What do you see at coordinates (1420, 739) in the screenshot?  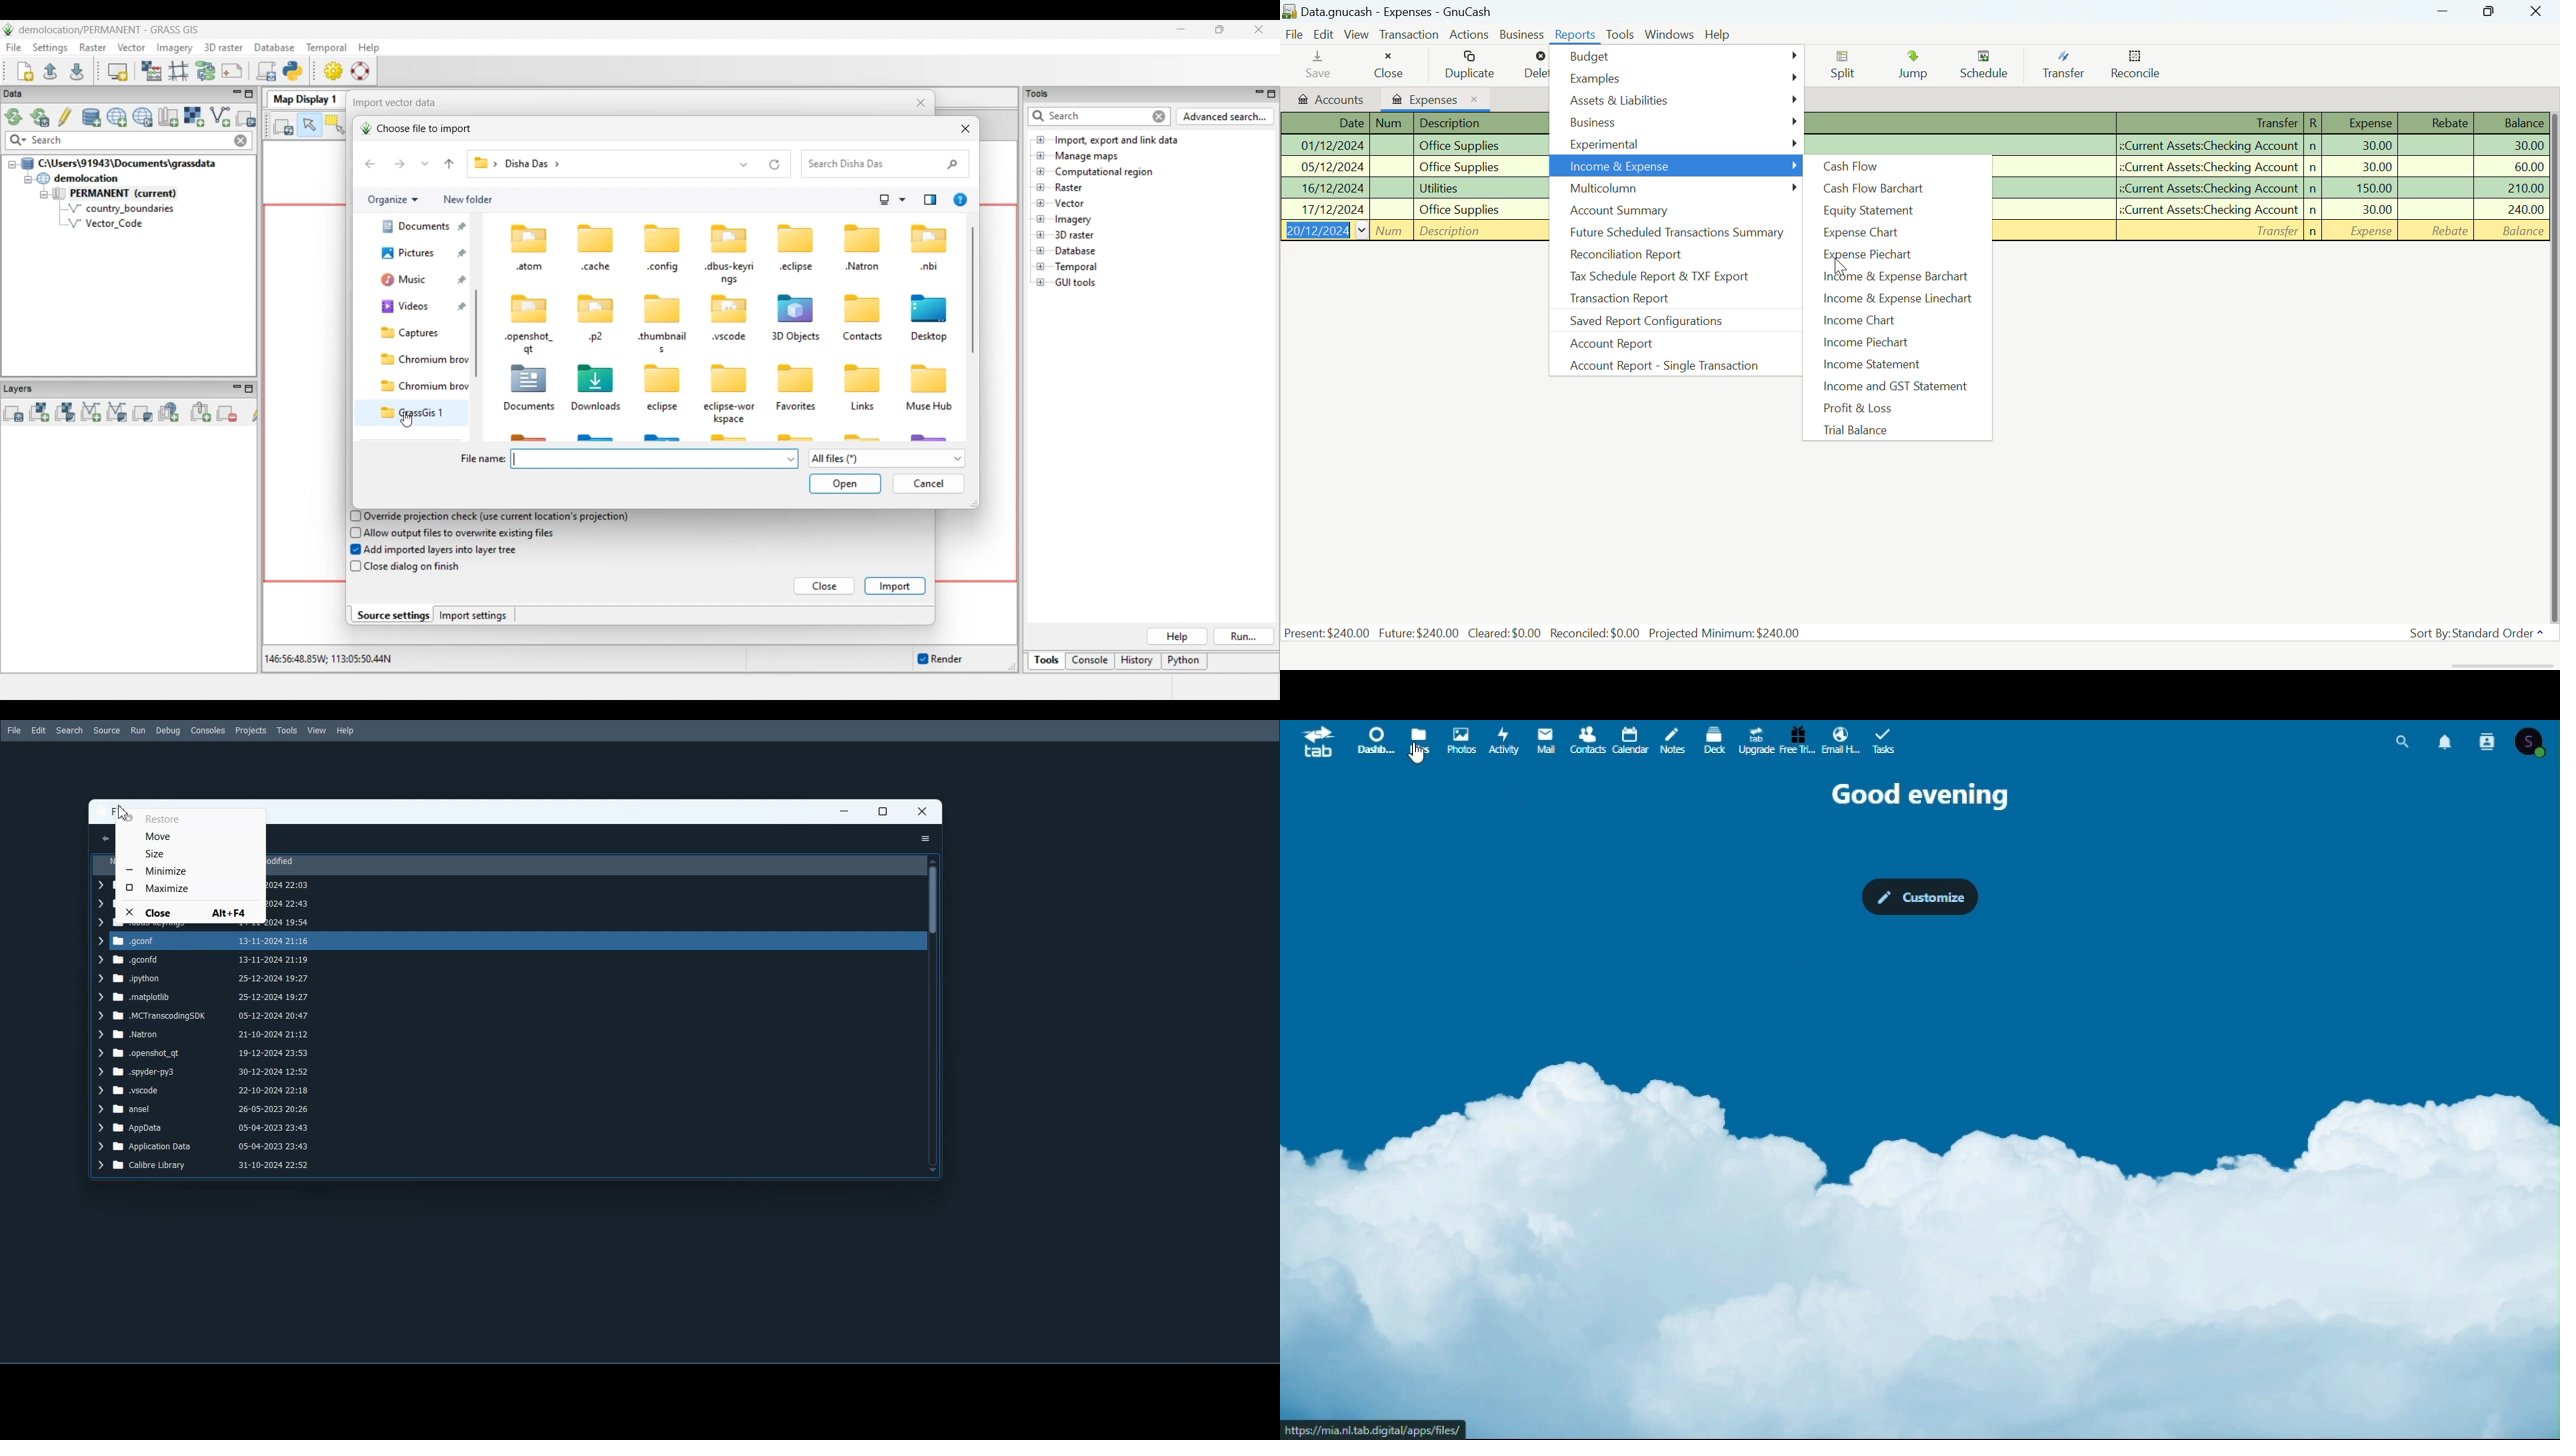 I see `files` at bounding box center [1420, 739].